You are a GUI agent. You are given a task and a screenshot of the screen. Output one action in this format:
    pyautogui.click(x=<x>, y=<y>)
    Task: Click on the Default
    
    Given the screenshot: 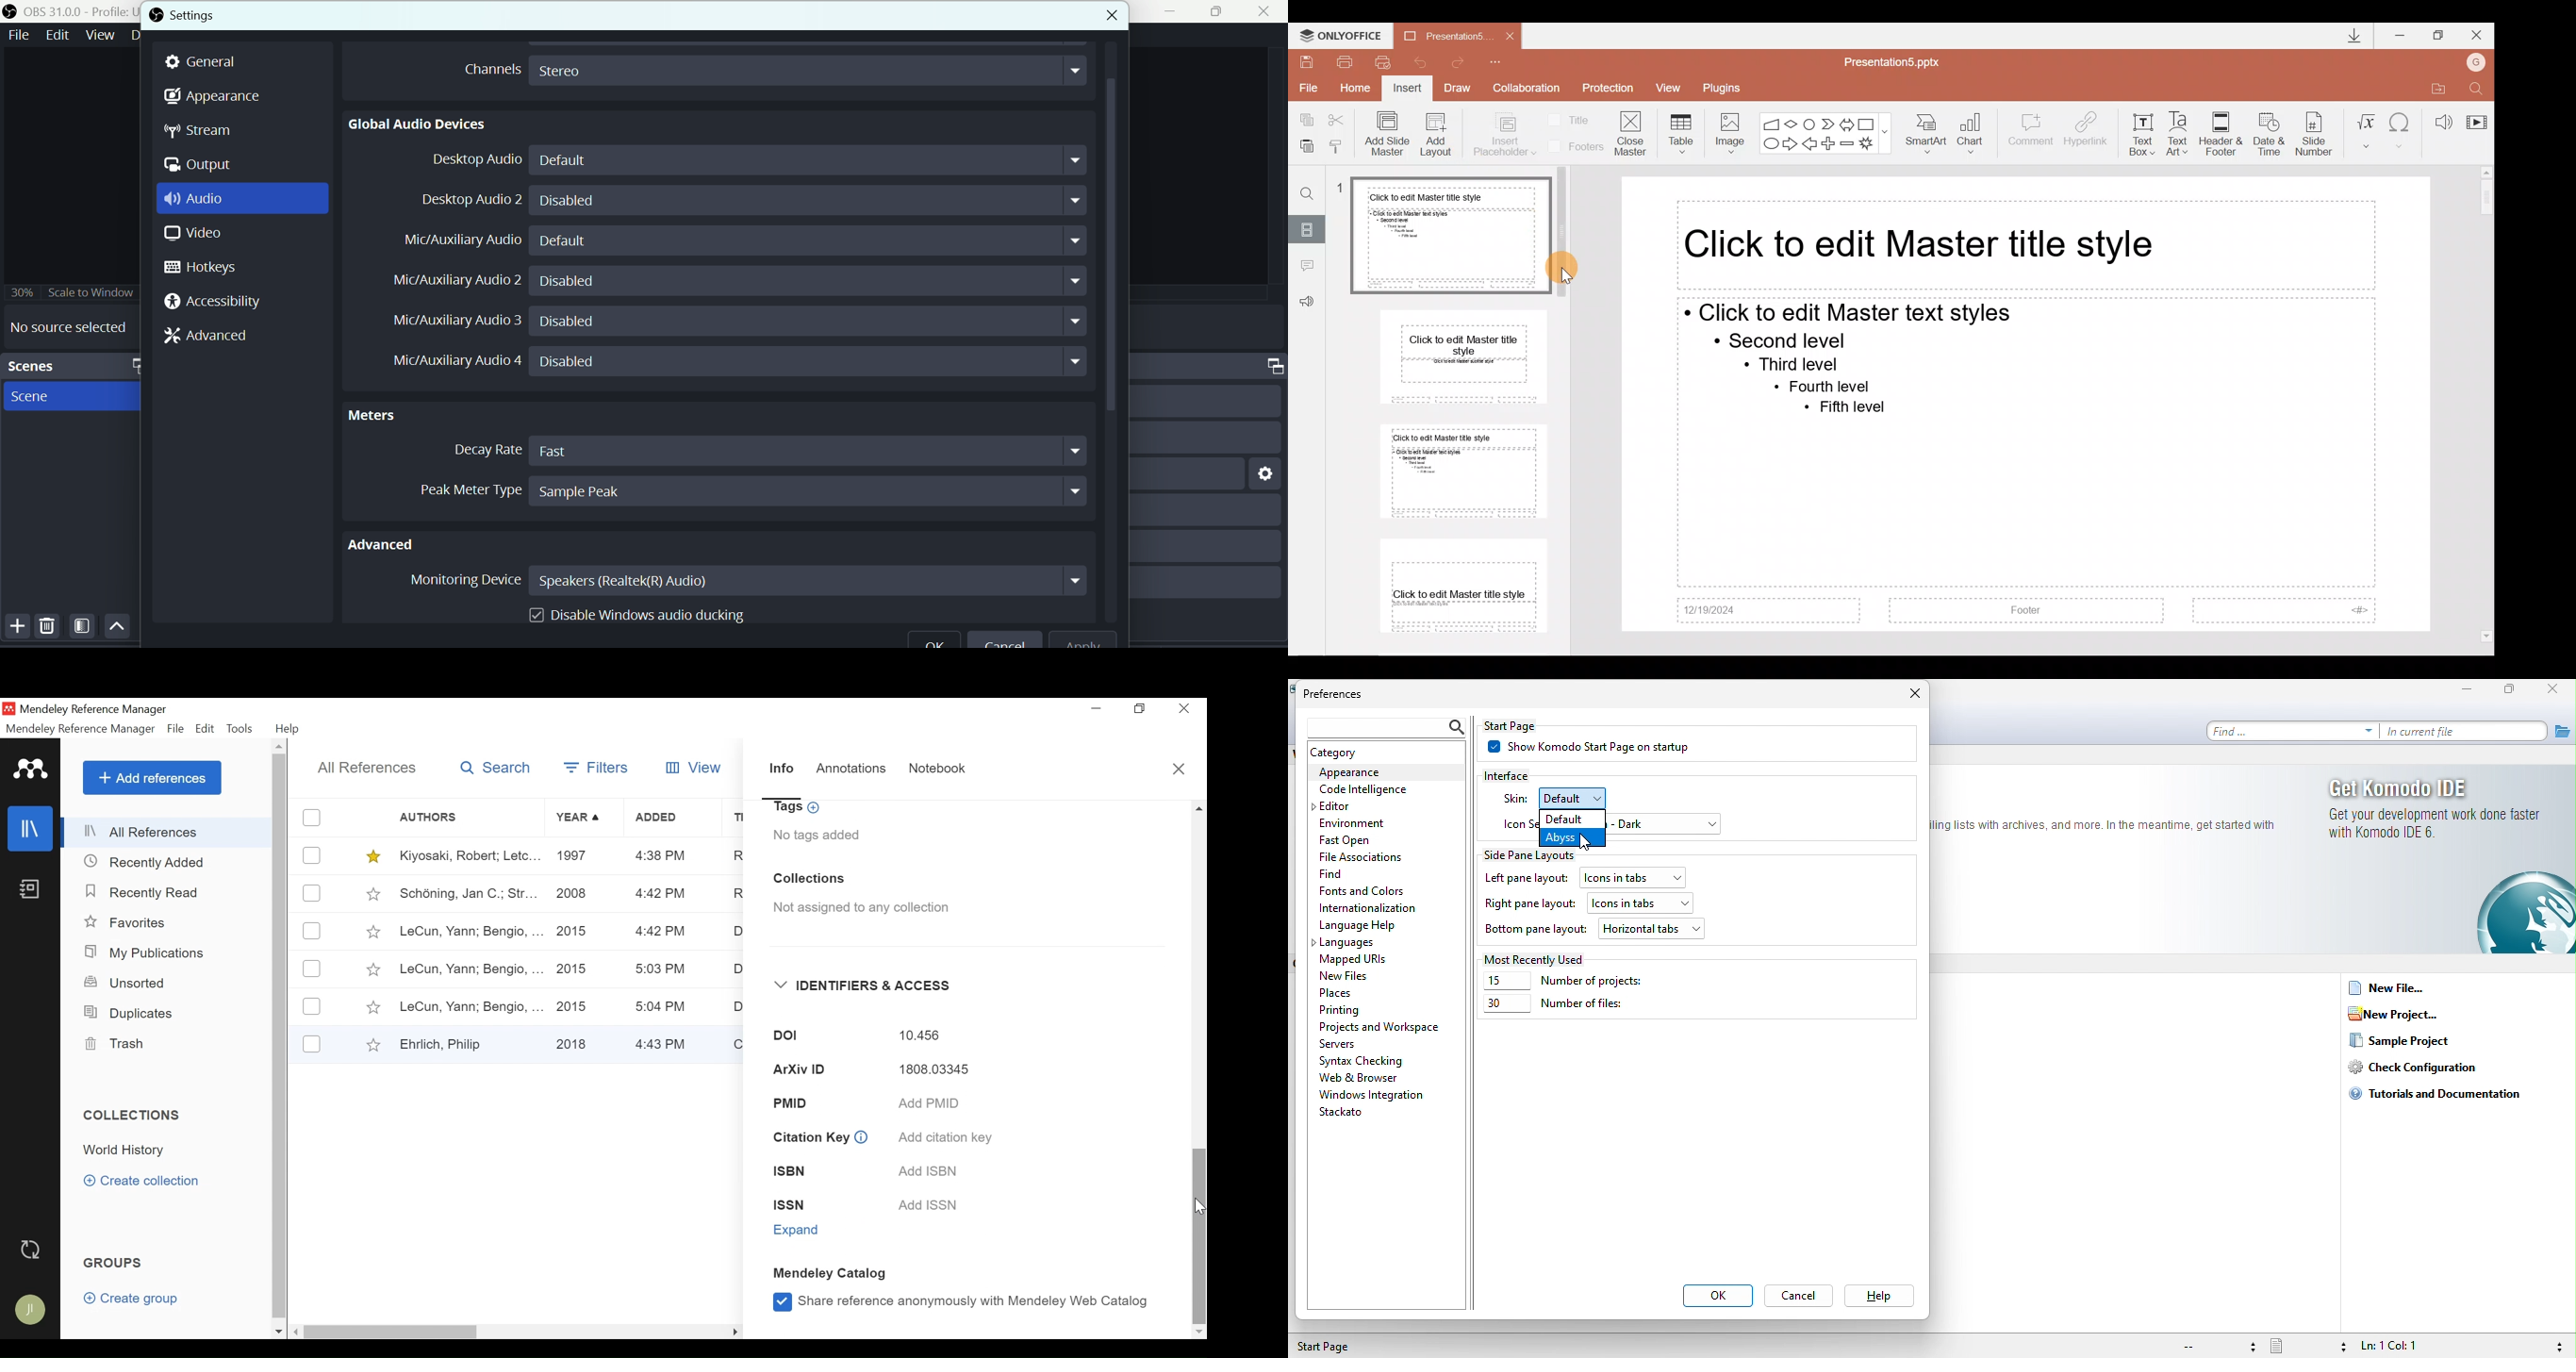 What is the action you would take?
    pyautogui.click(x=812, y=241)
    